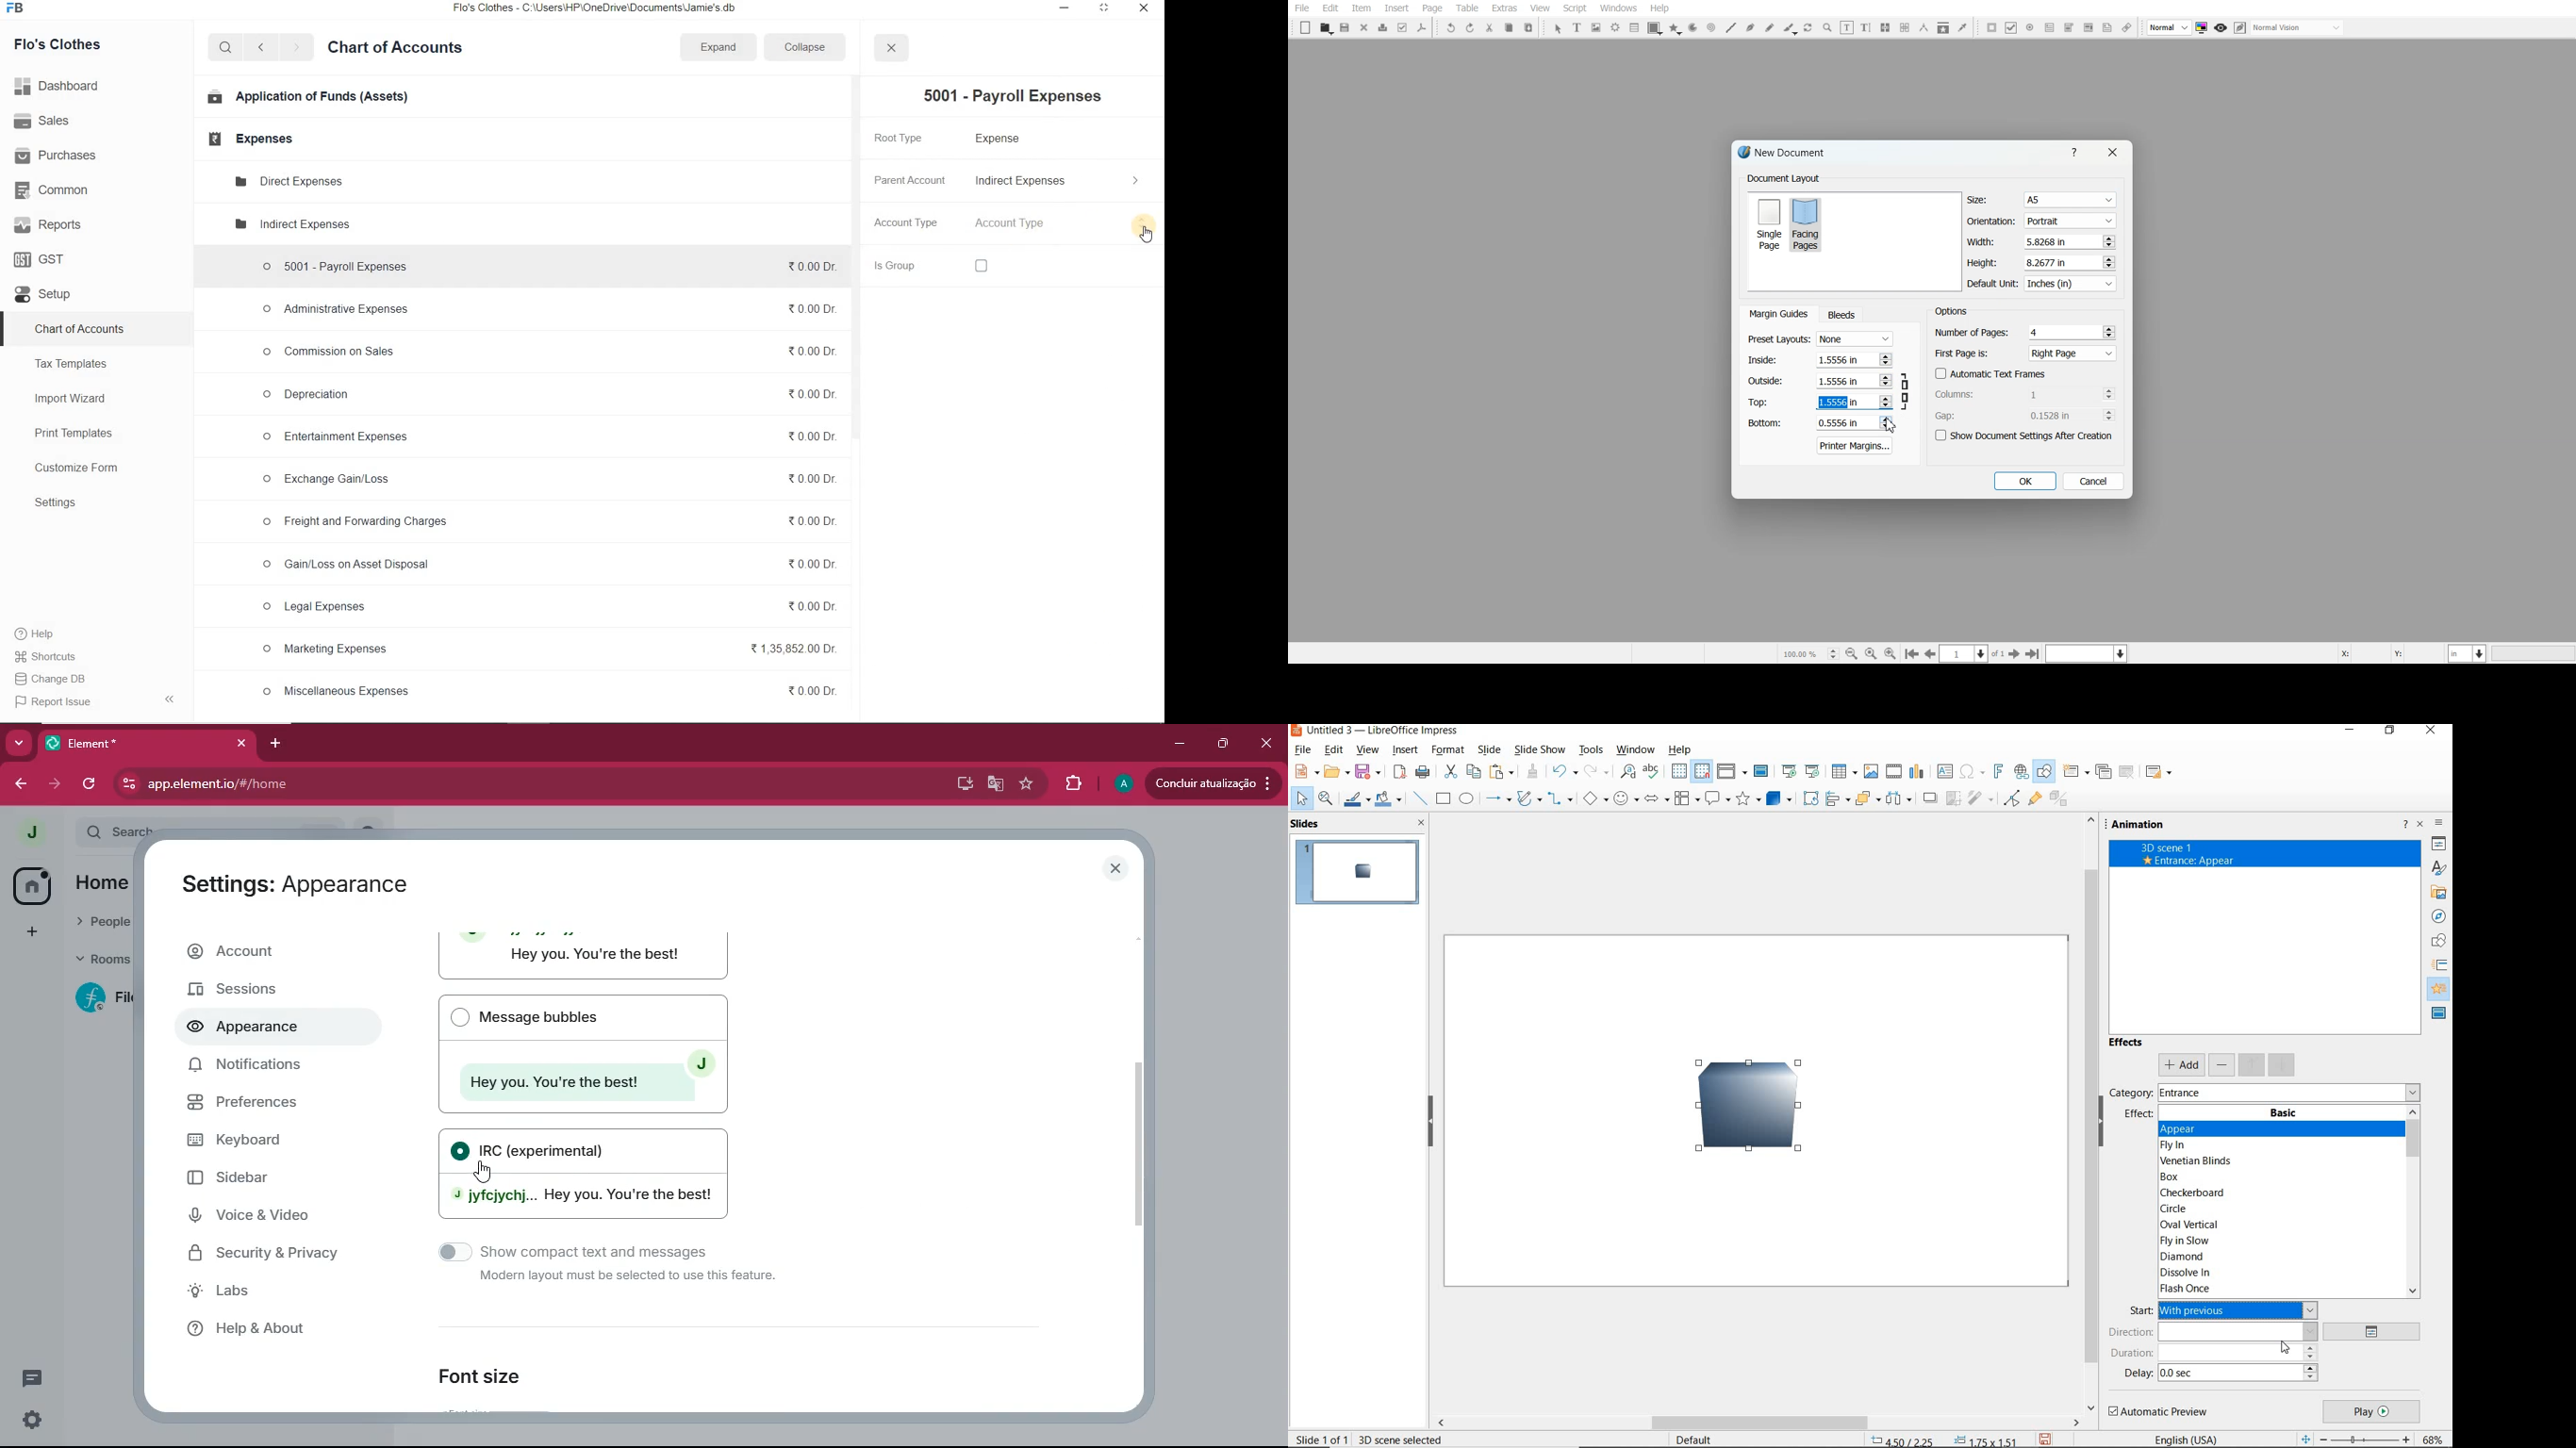  What do you see at coordinates (2025, 332) in the screenshot?
I see `Number of Pages` at bounding box center [2025, 332].